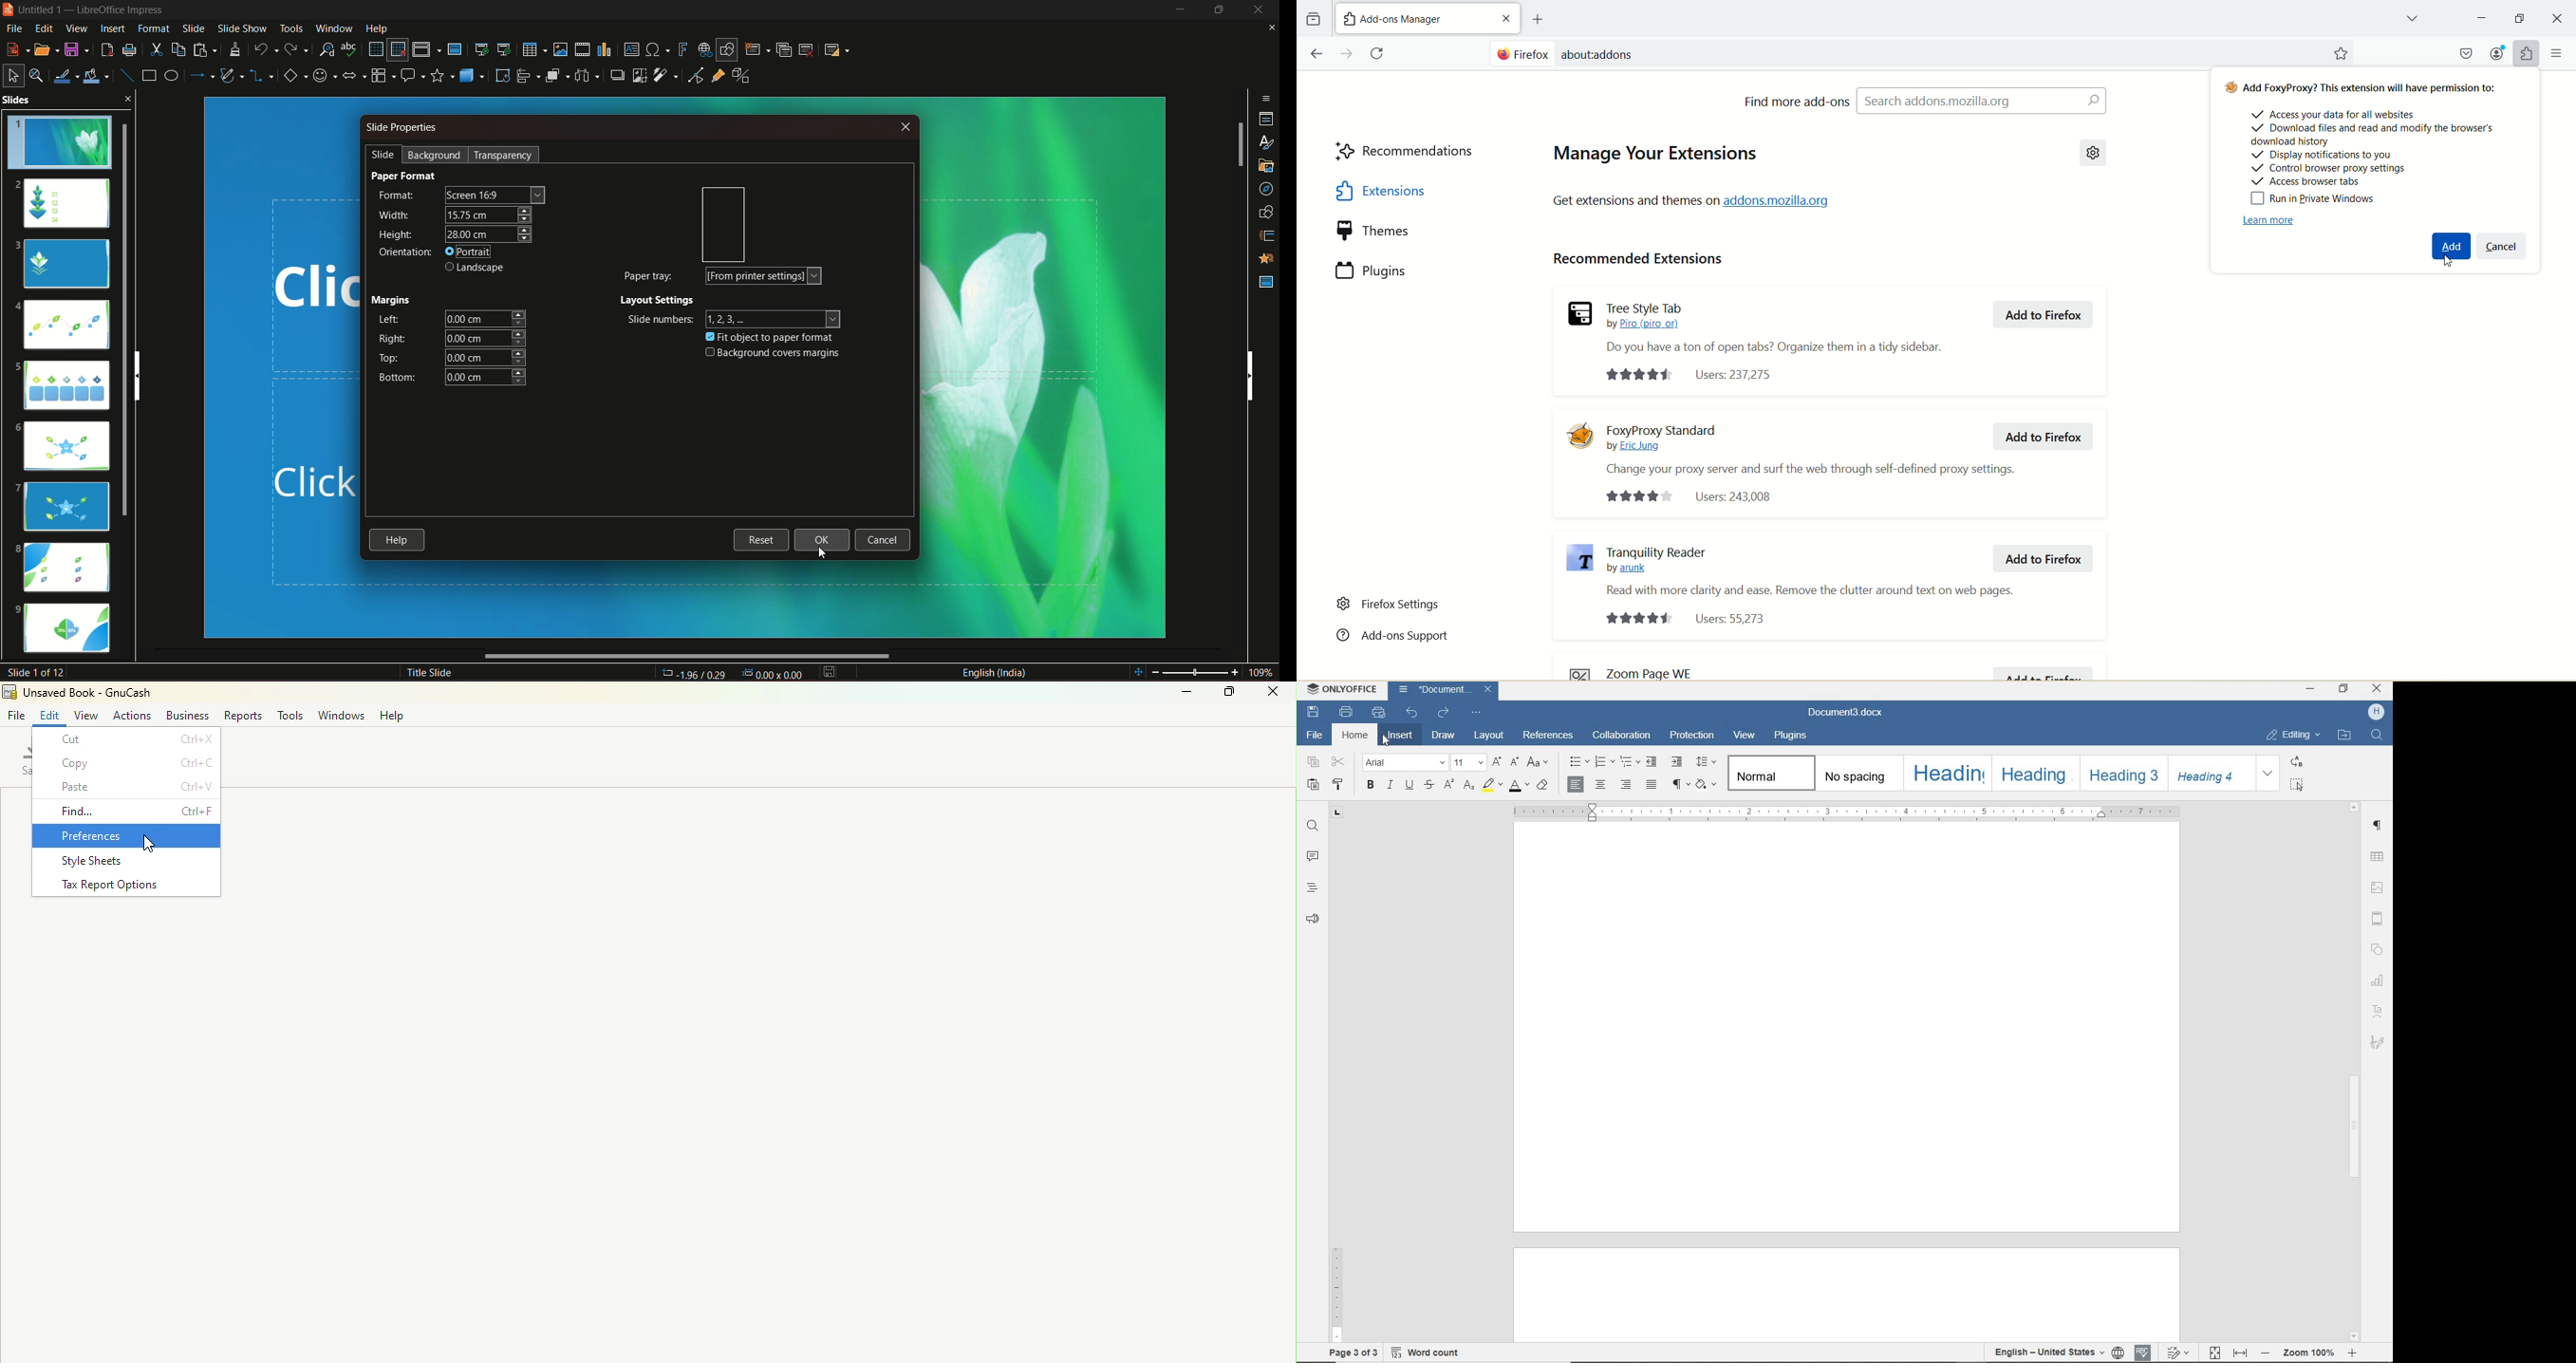 This screenshot has height=1372, width=2576. What do you see at coordinates (1267, 97) in the screenshot?
I see `sidebar settings` at bounding box center [1267, 97].